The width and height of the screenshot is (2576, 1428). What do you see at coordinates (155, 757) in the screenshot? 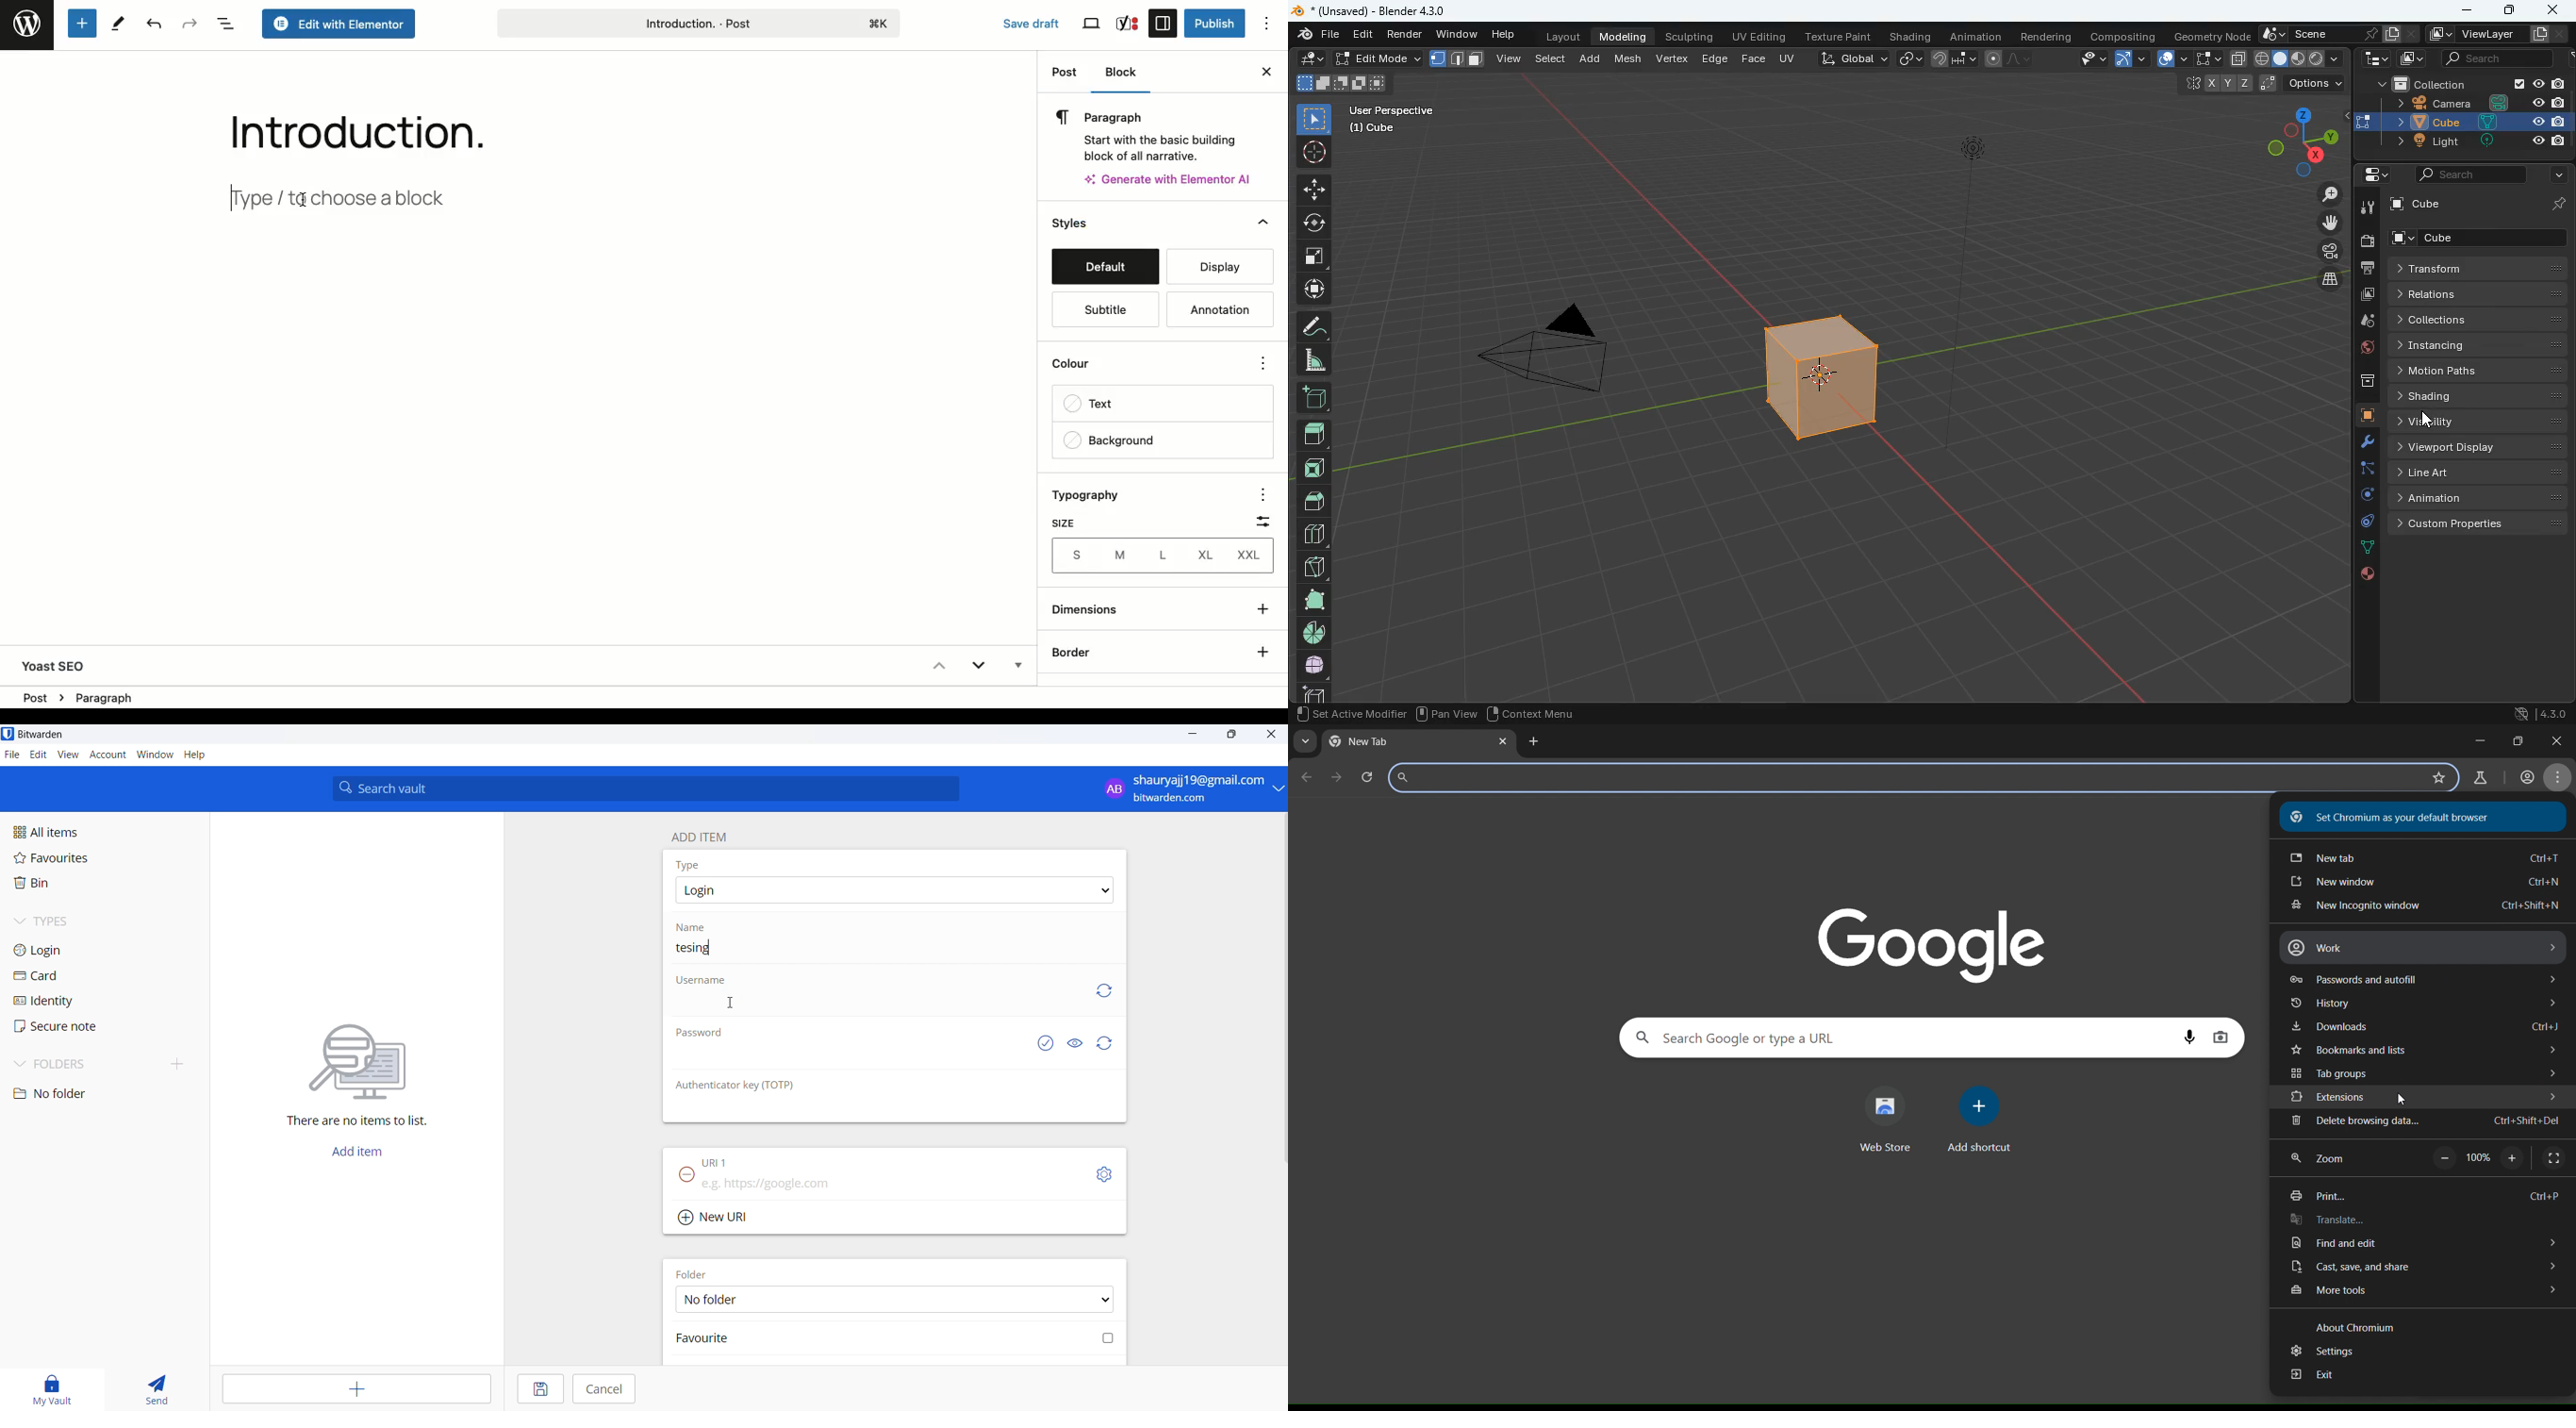
I see `Window` at bounding box center [155, 757].